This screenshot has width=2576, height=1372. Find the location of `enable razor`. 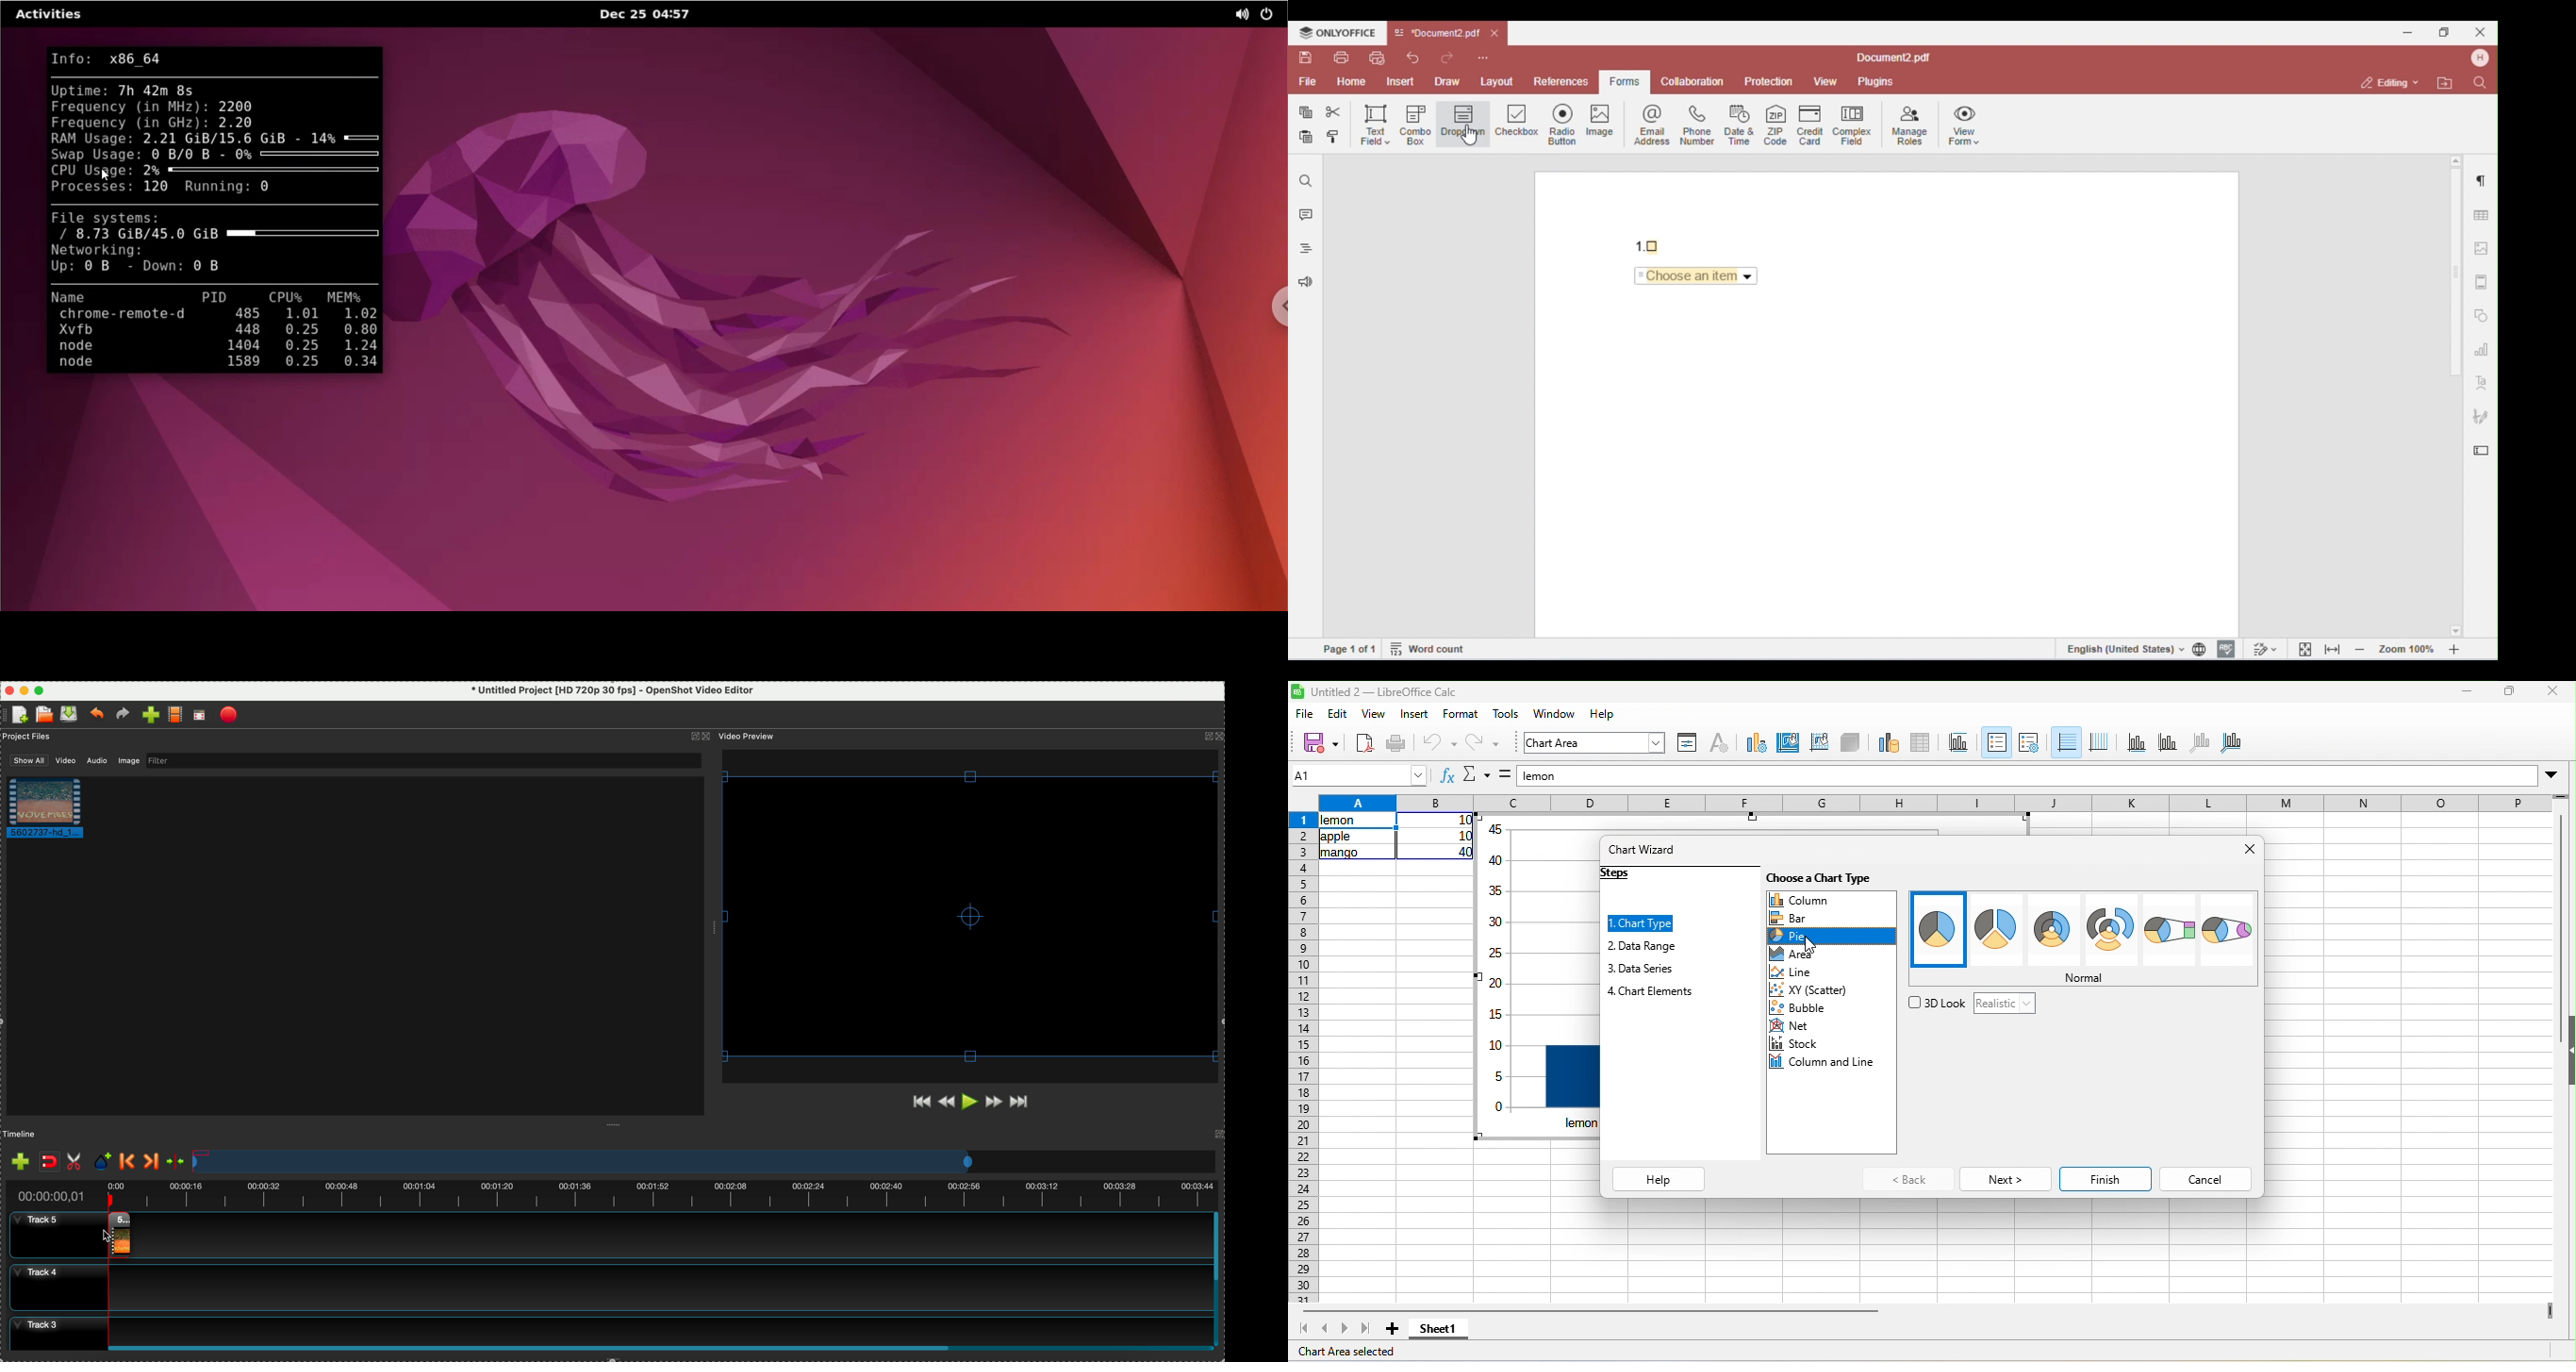

enable razor is located at coordinates (77, 1160).